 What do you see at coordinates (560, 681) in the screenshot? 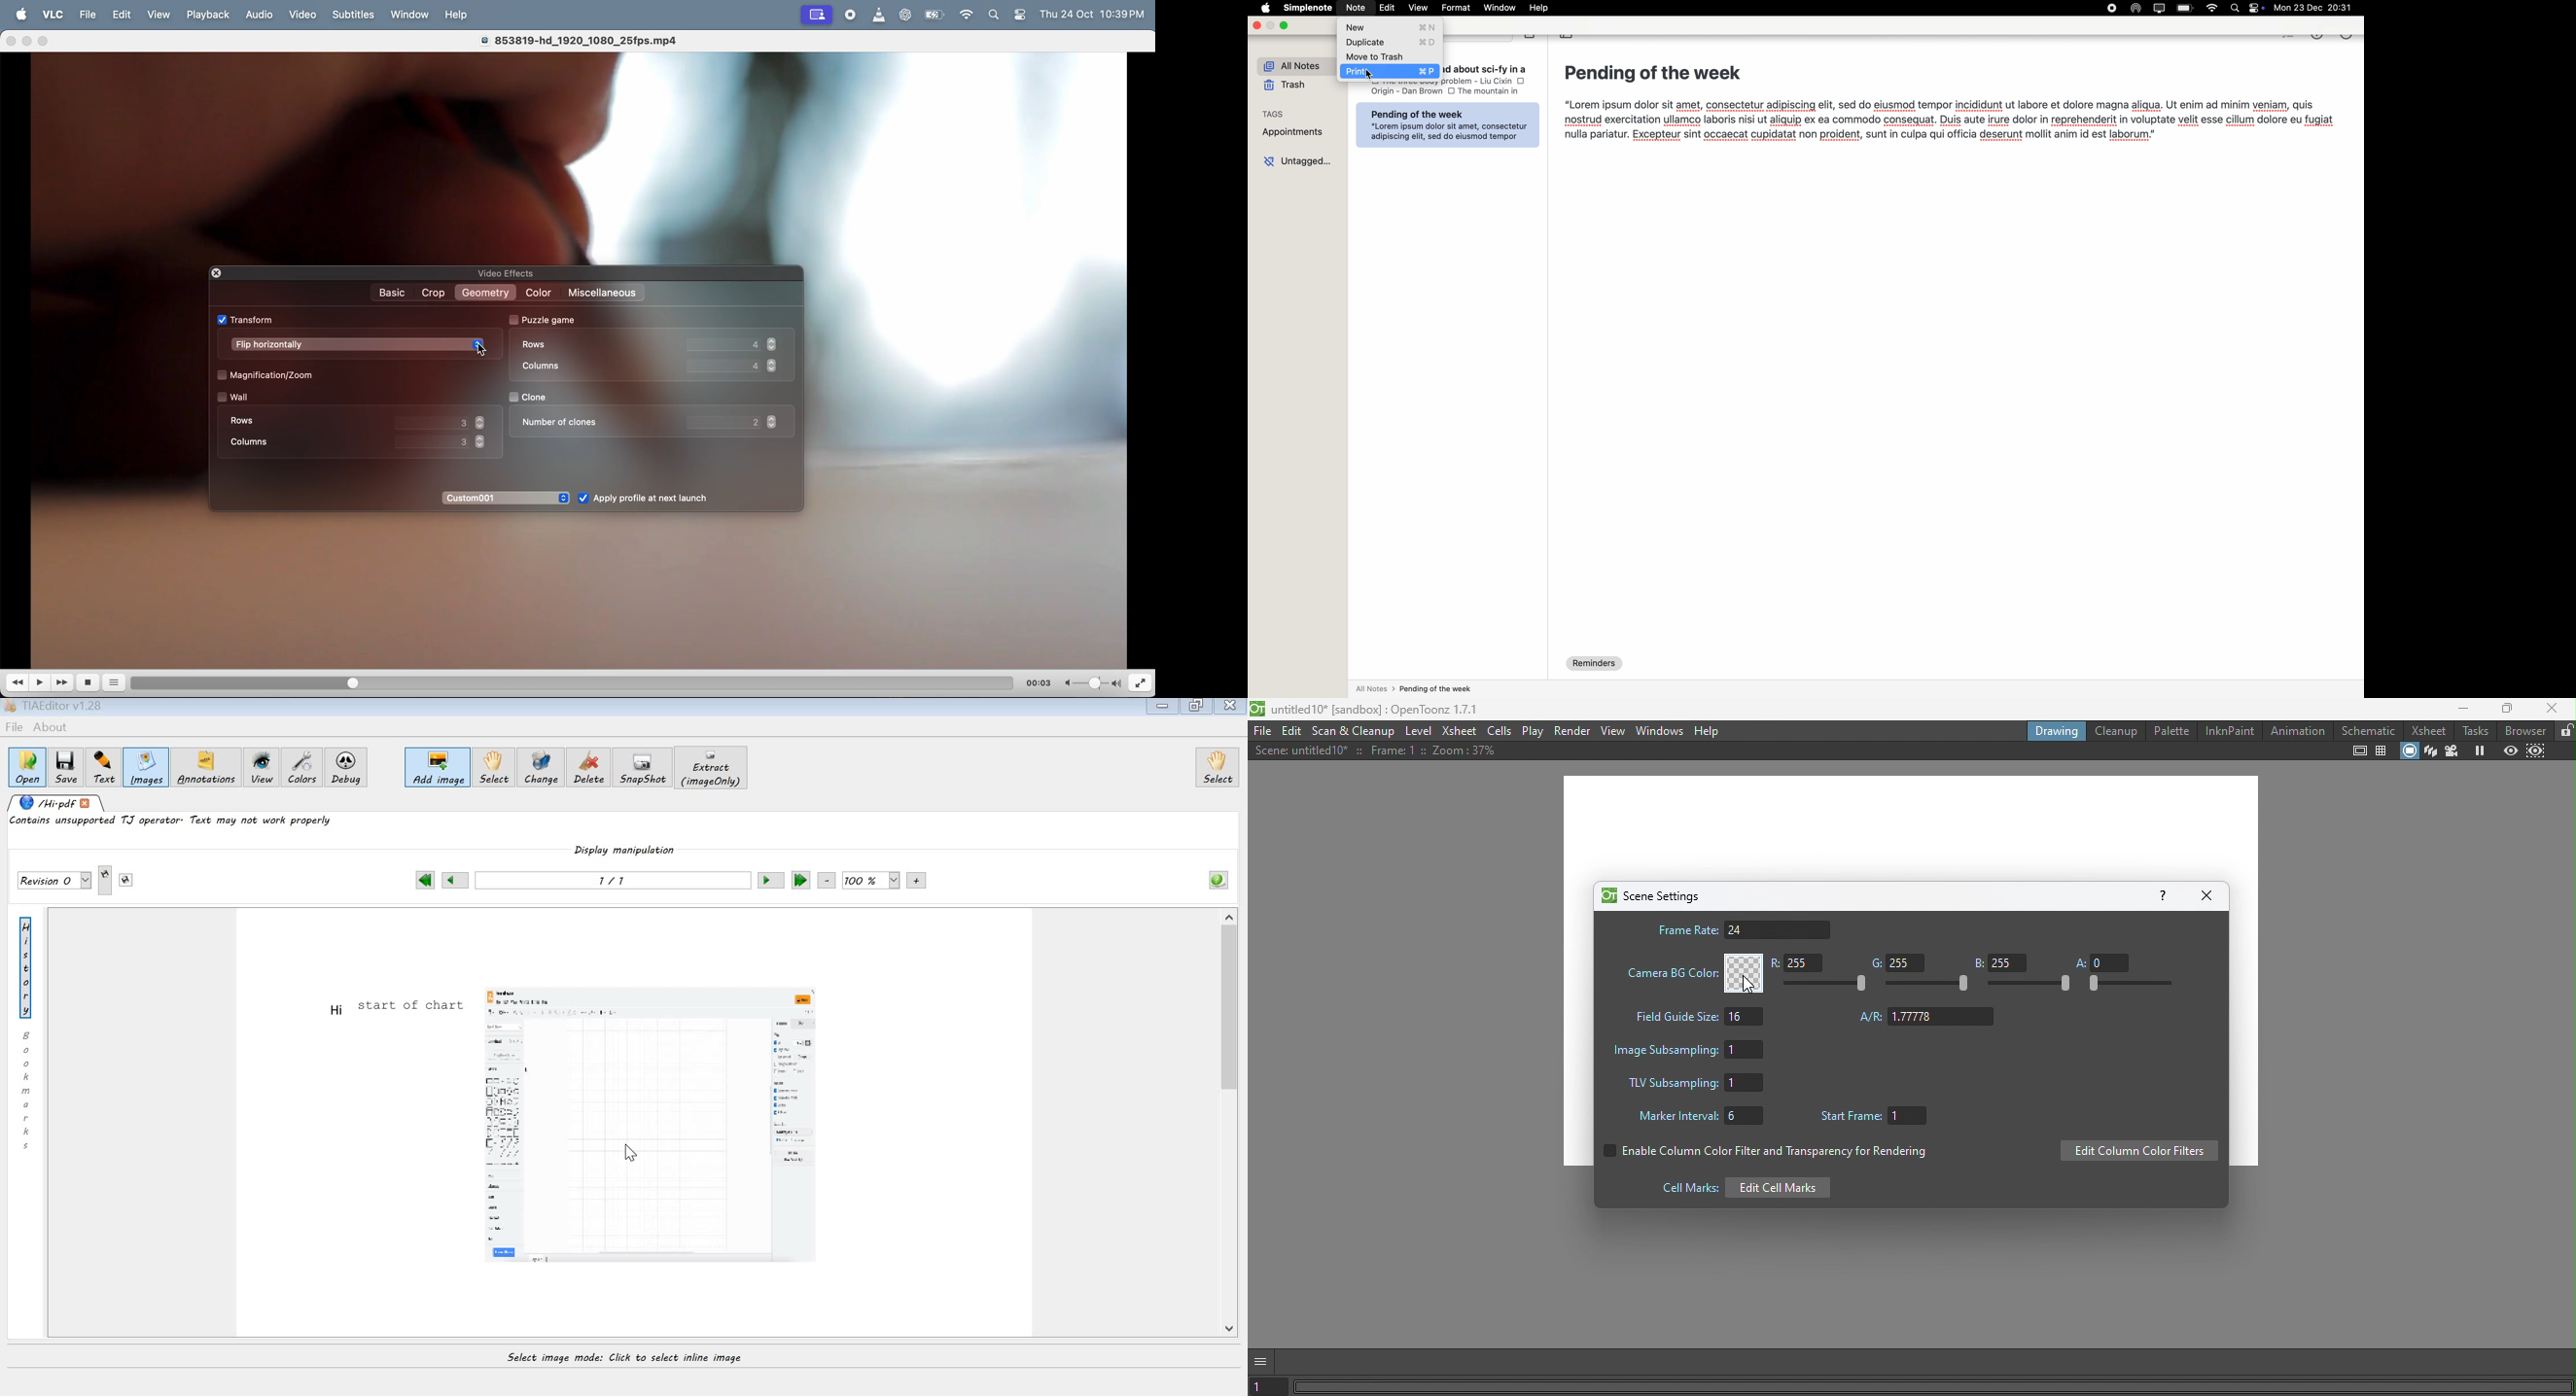
I see `duration` at bounding box center [560, 681].